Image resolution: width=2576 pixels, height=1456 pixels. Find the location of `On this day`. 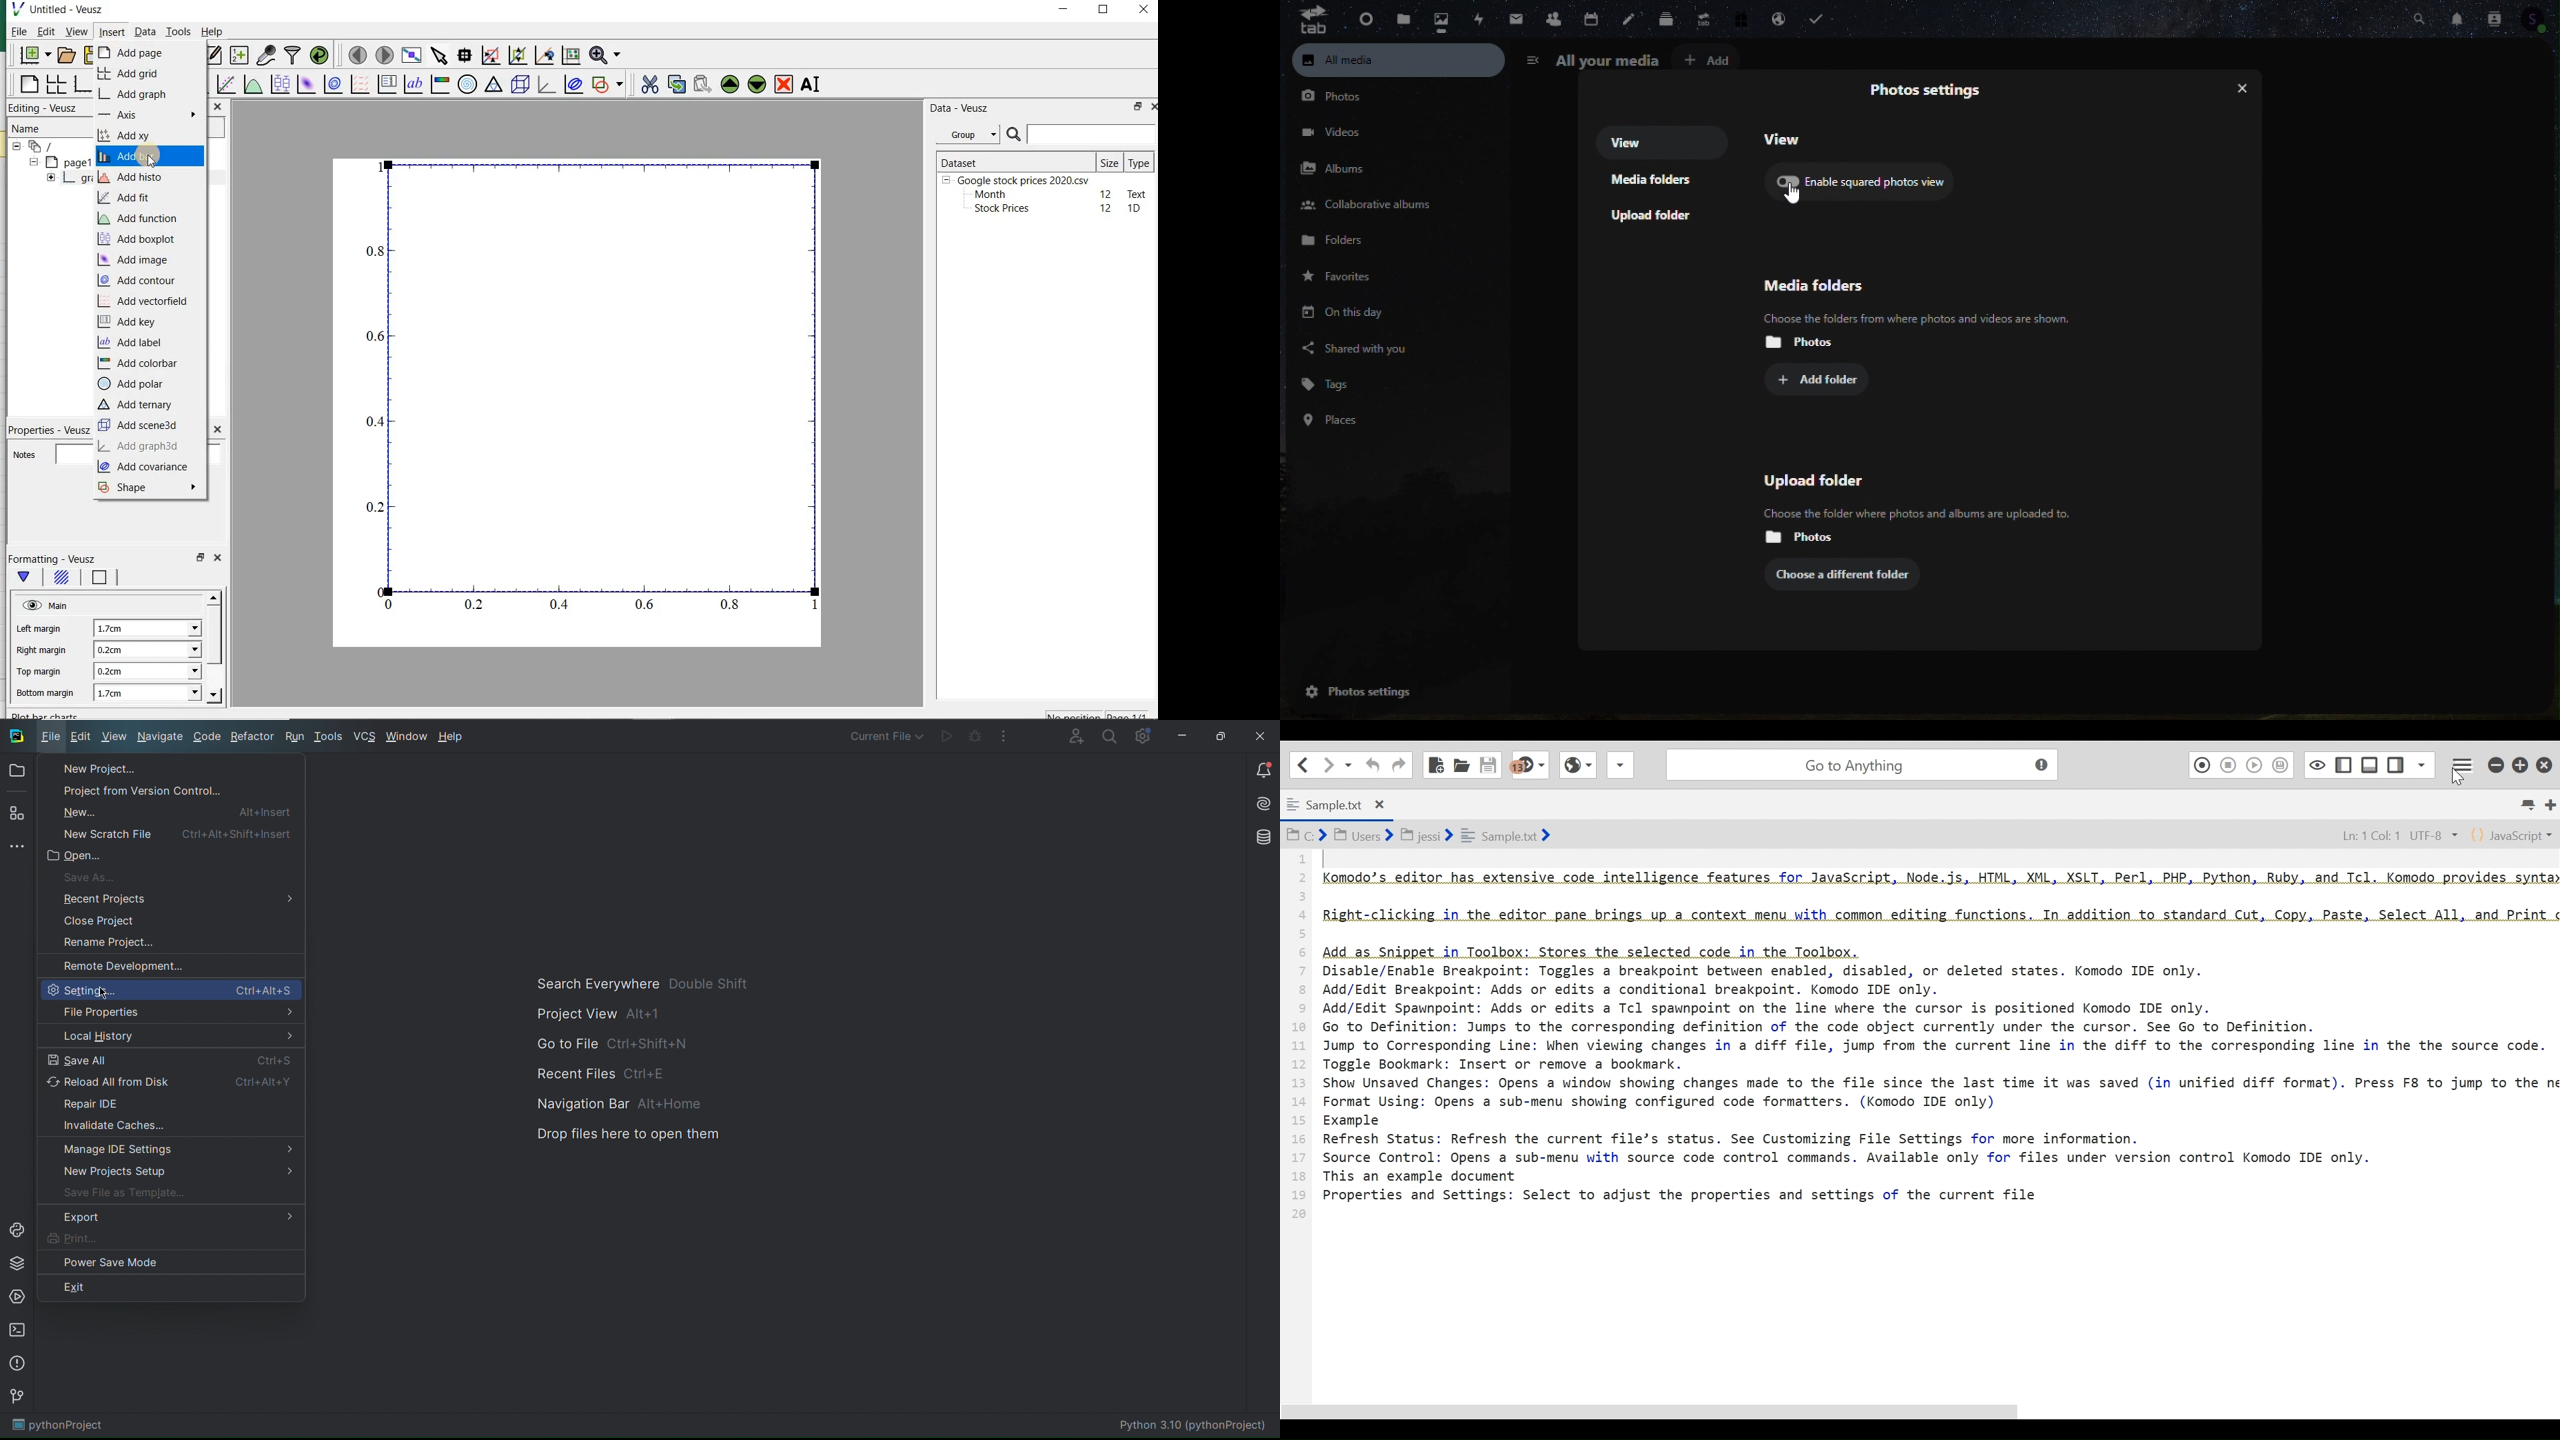

On this day is located at coordinates (1339, 314).